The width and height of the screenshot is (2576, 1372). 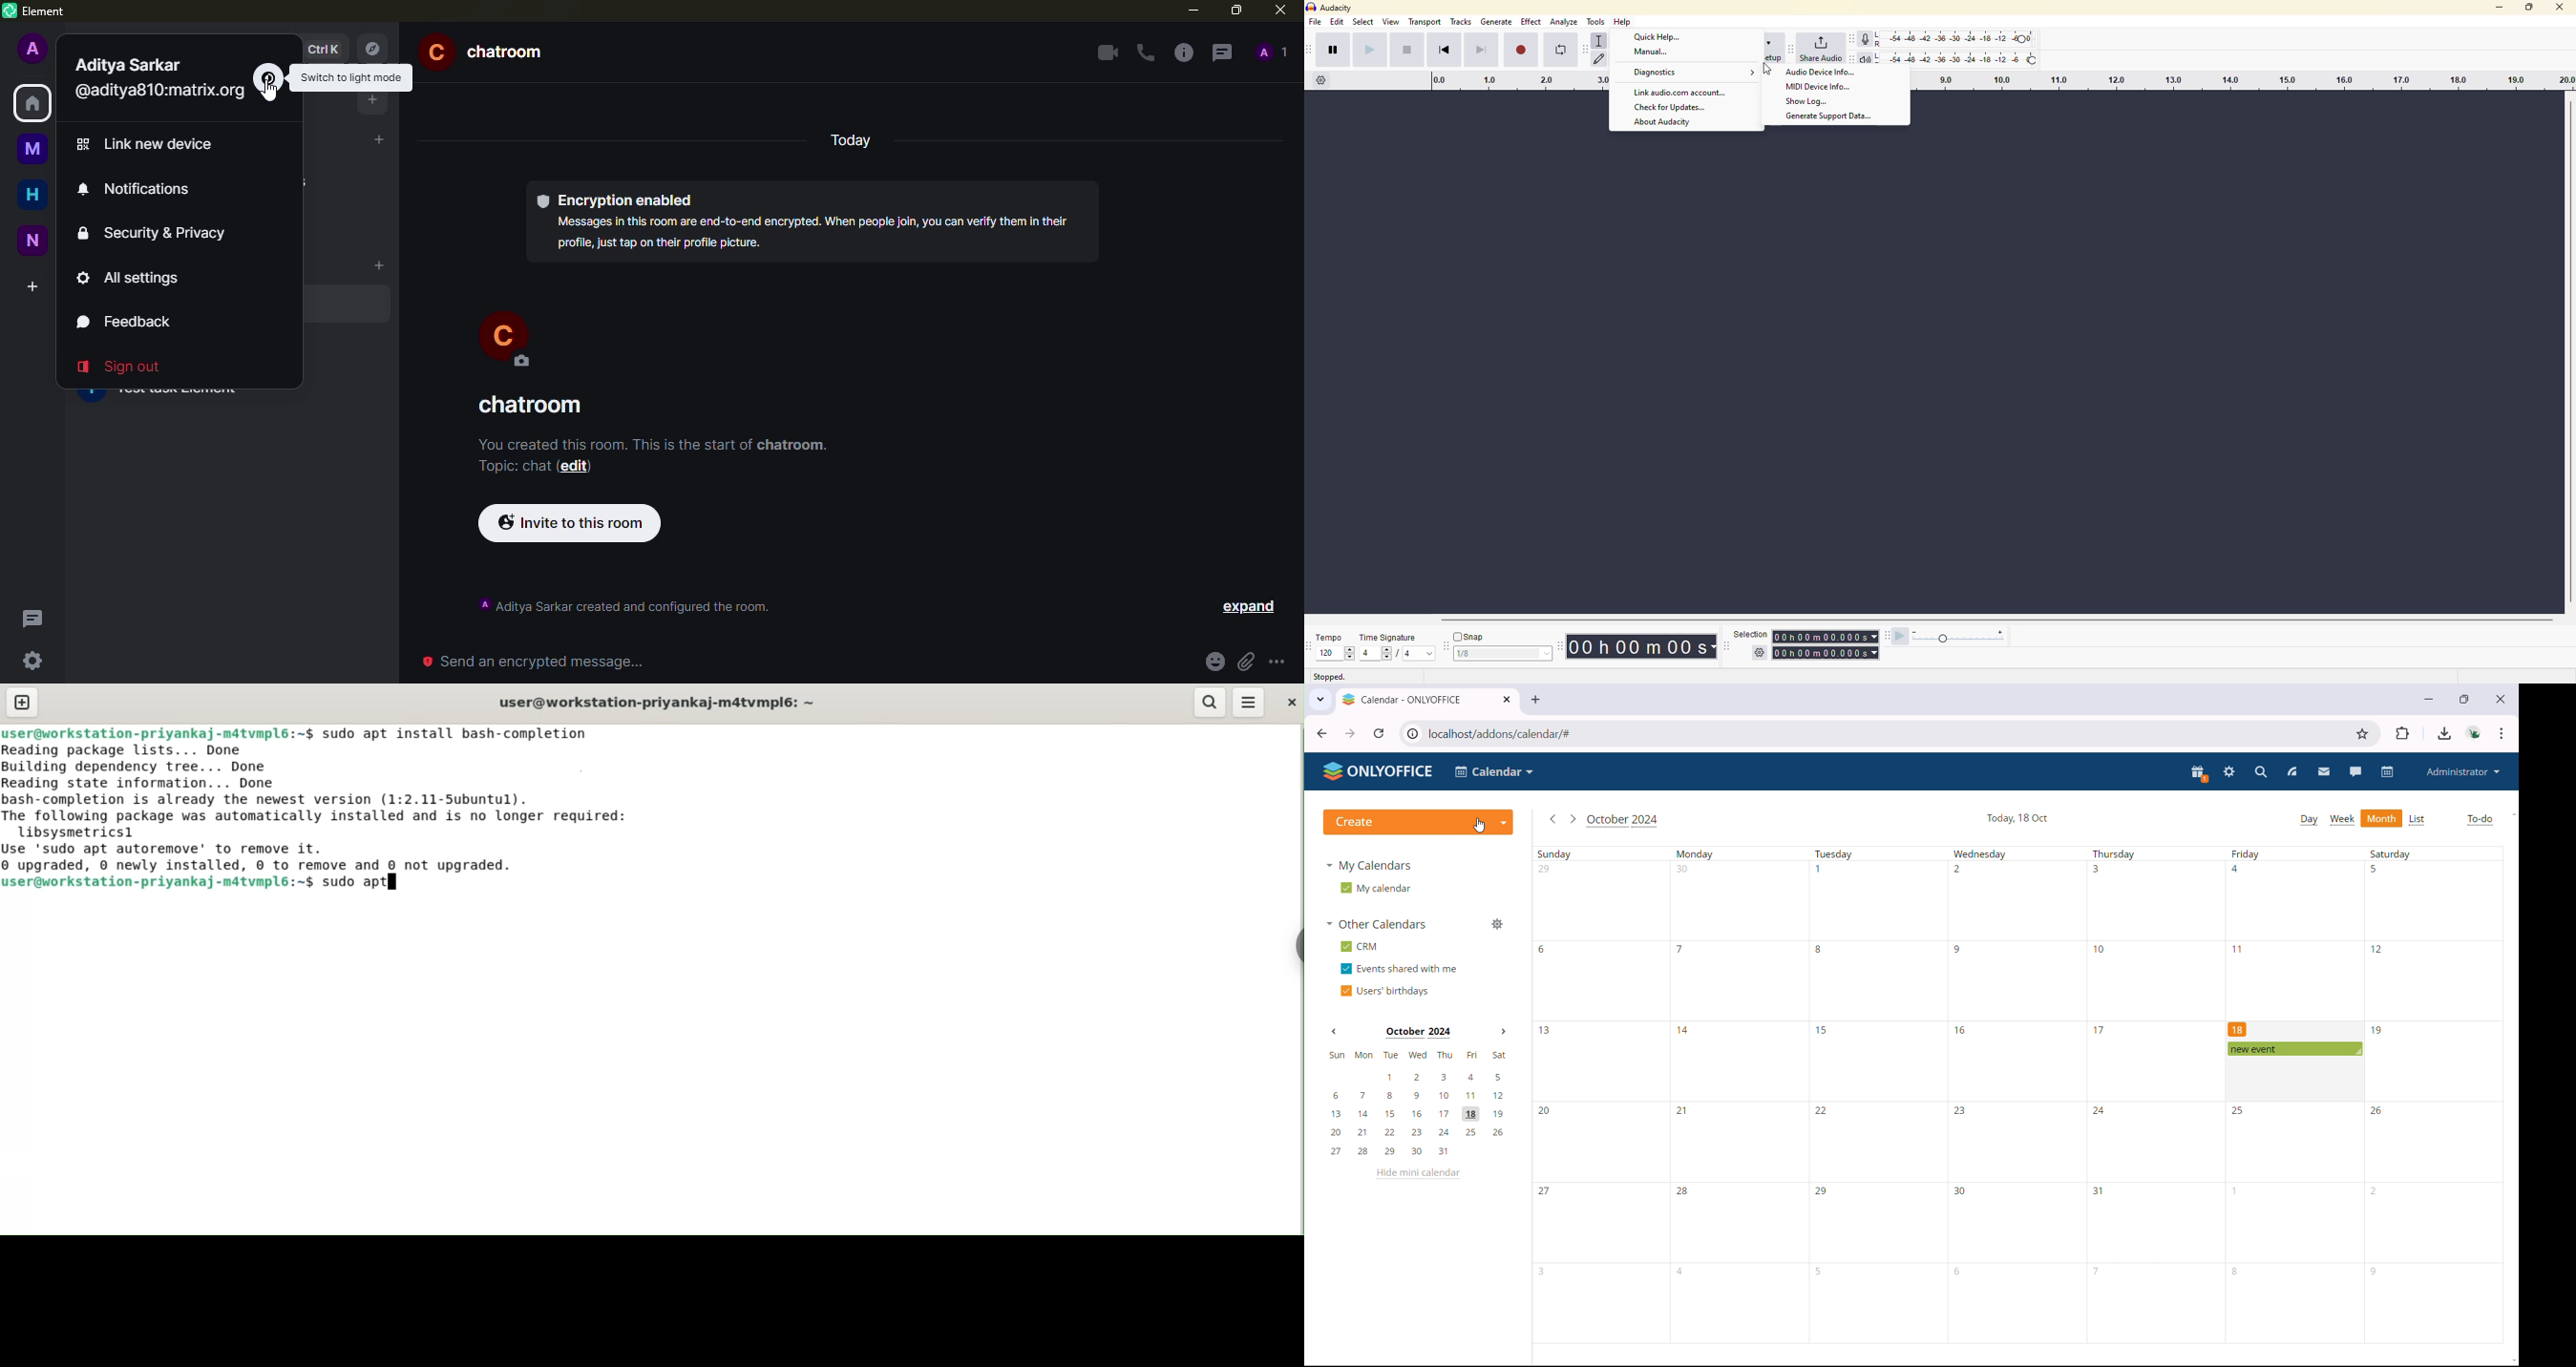 What do you see at coordinates (1377, 925) in the screenshot?
I see `other calendars` at bounding box center [1377, 925].